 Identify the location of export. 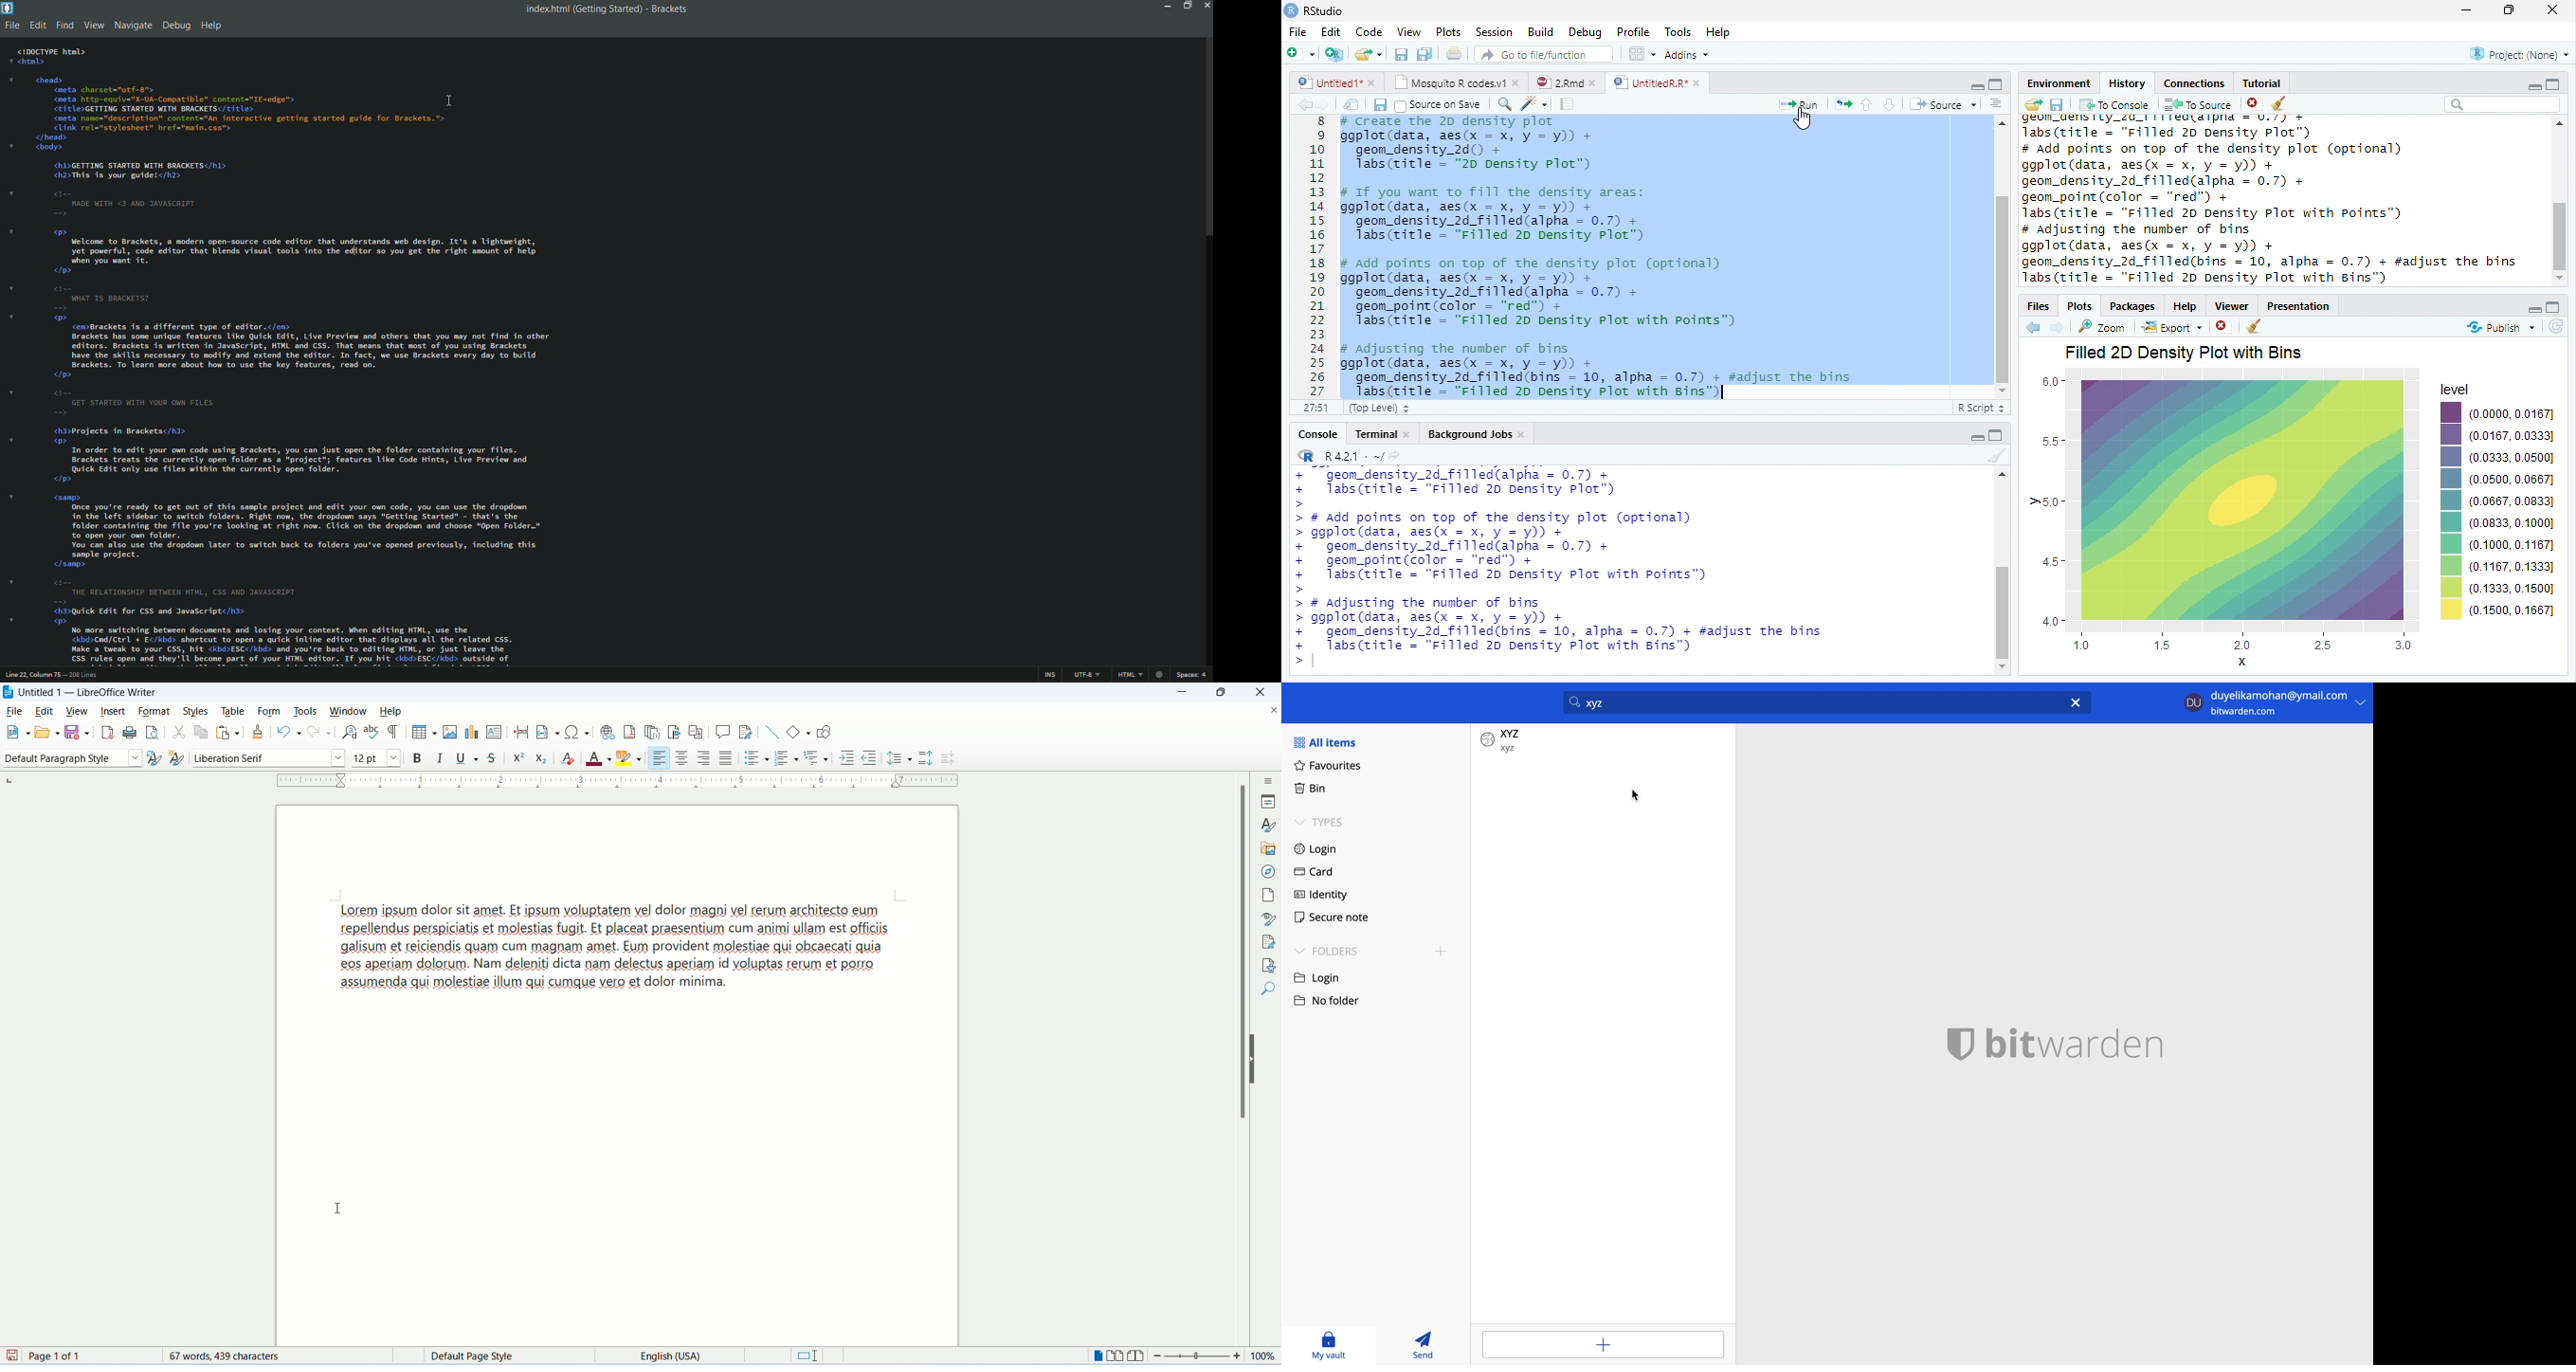
(2171, 328).